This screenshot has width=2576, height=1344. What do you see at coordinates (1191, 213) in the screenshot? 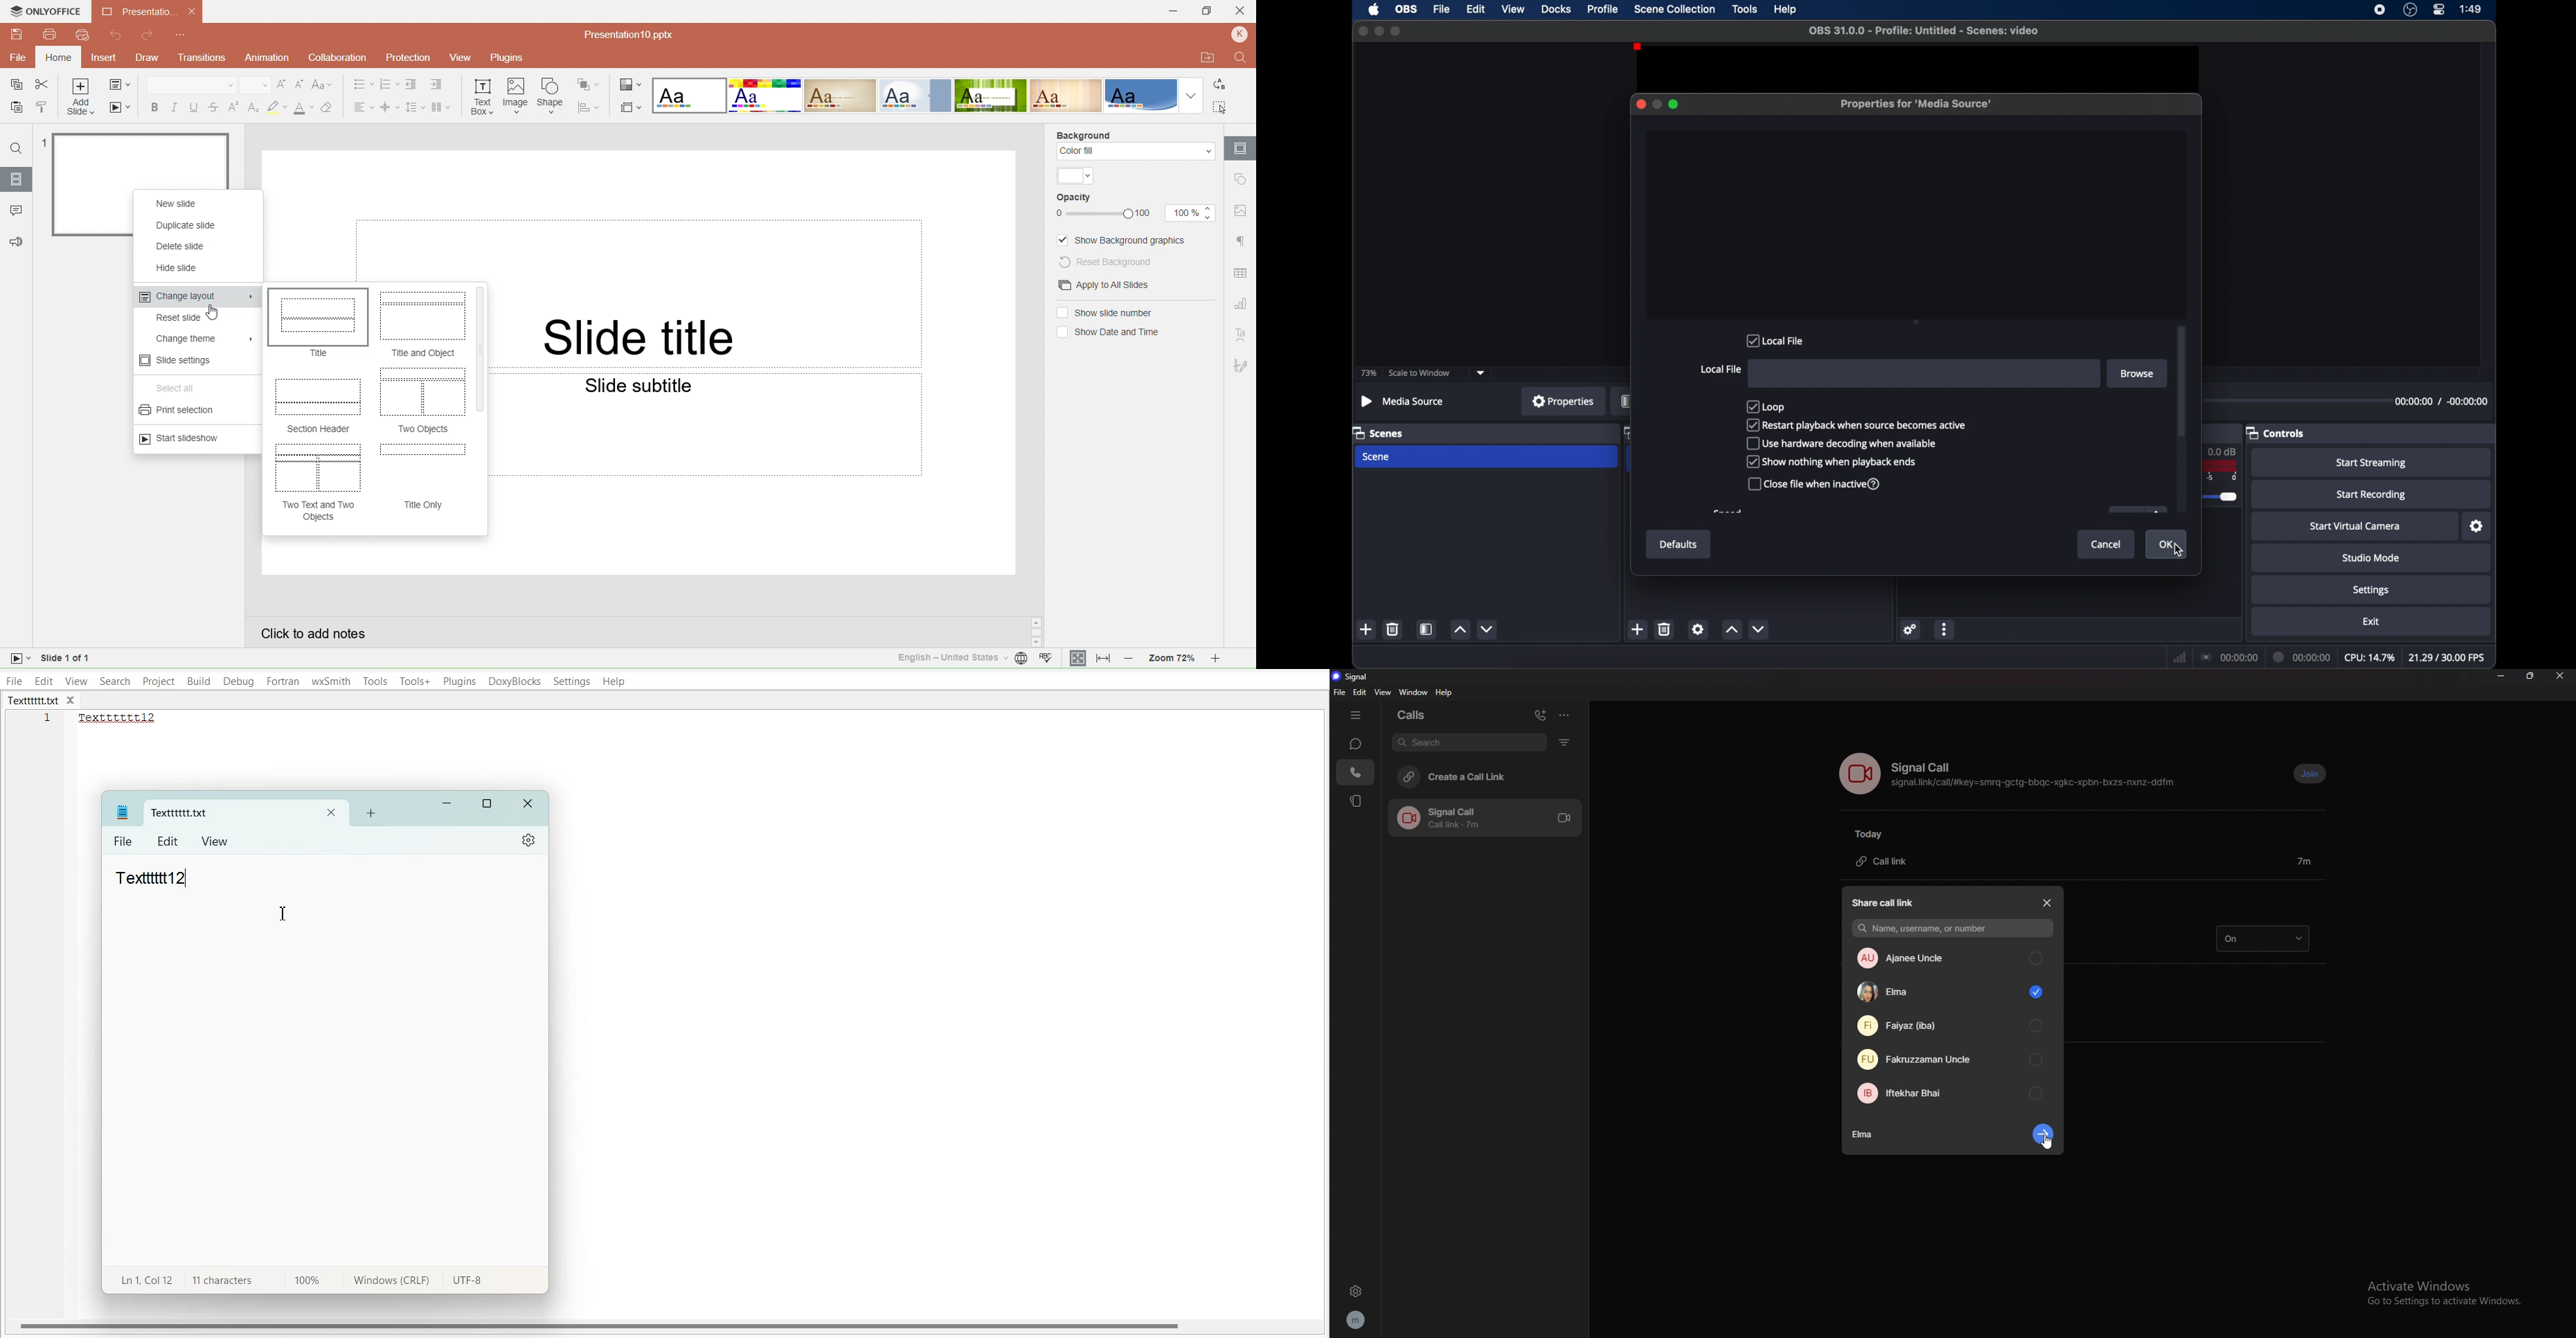
I see `Opacity size` at bounding box center [1191, 213].